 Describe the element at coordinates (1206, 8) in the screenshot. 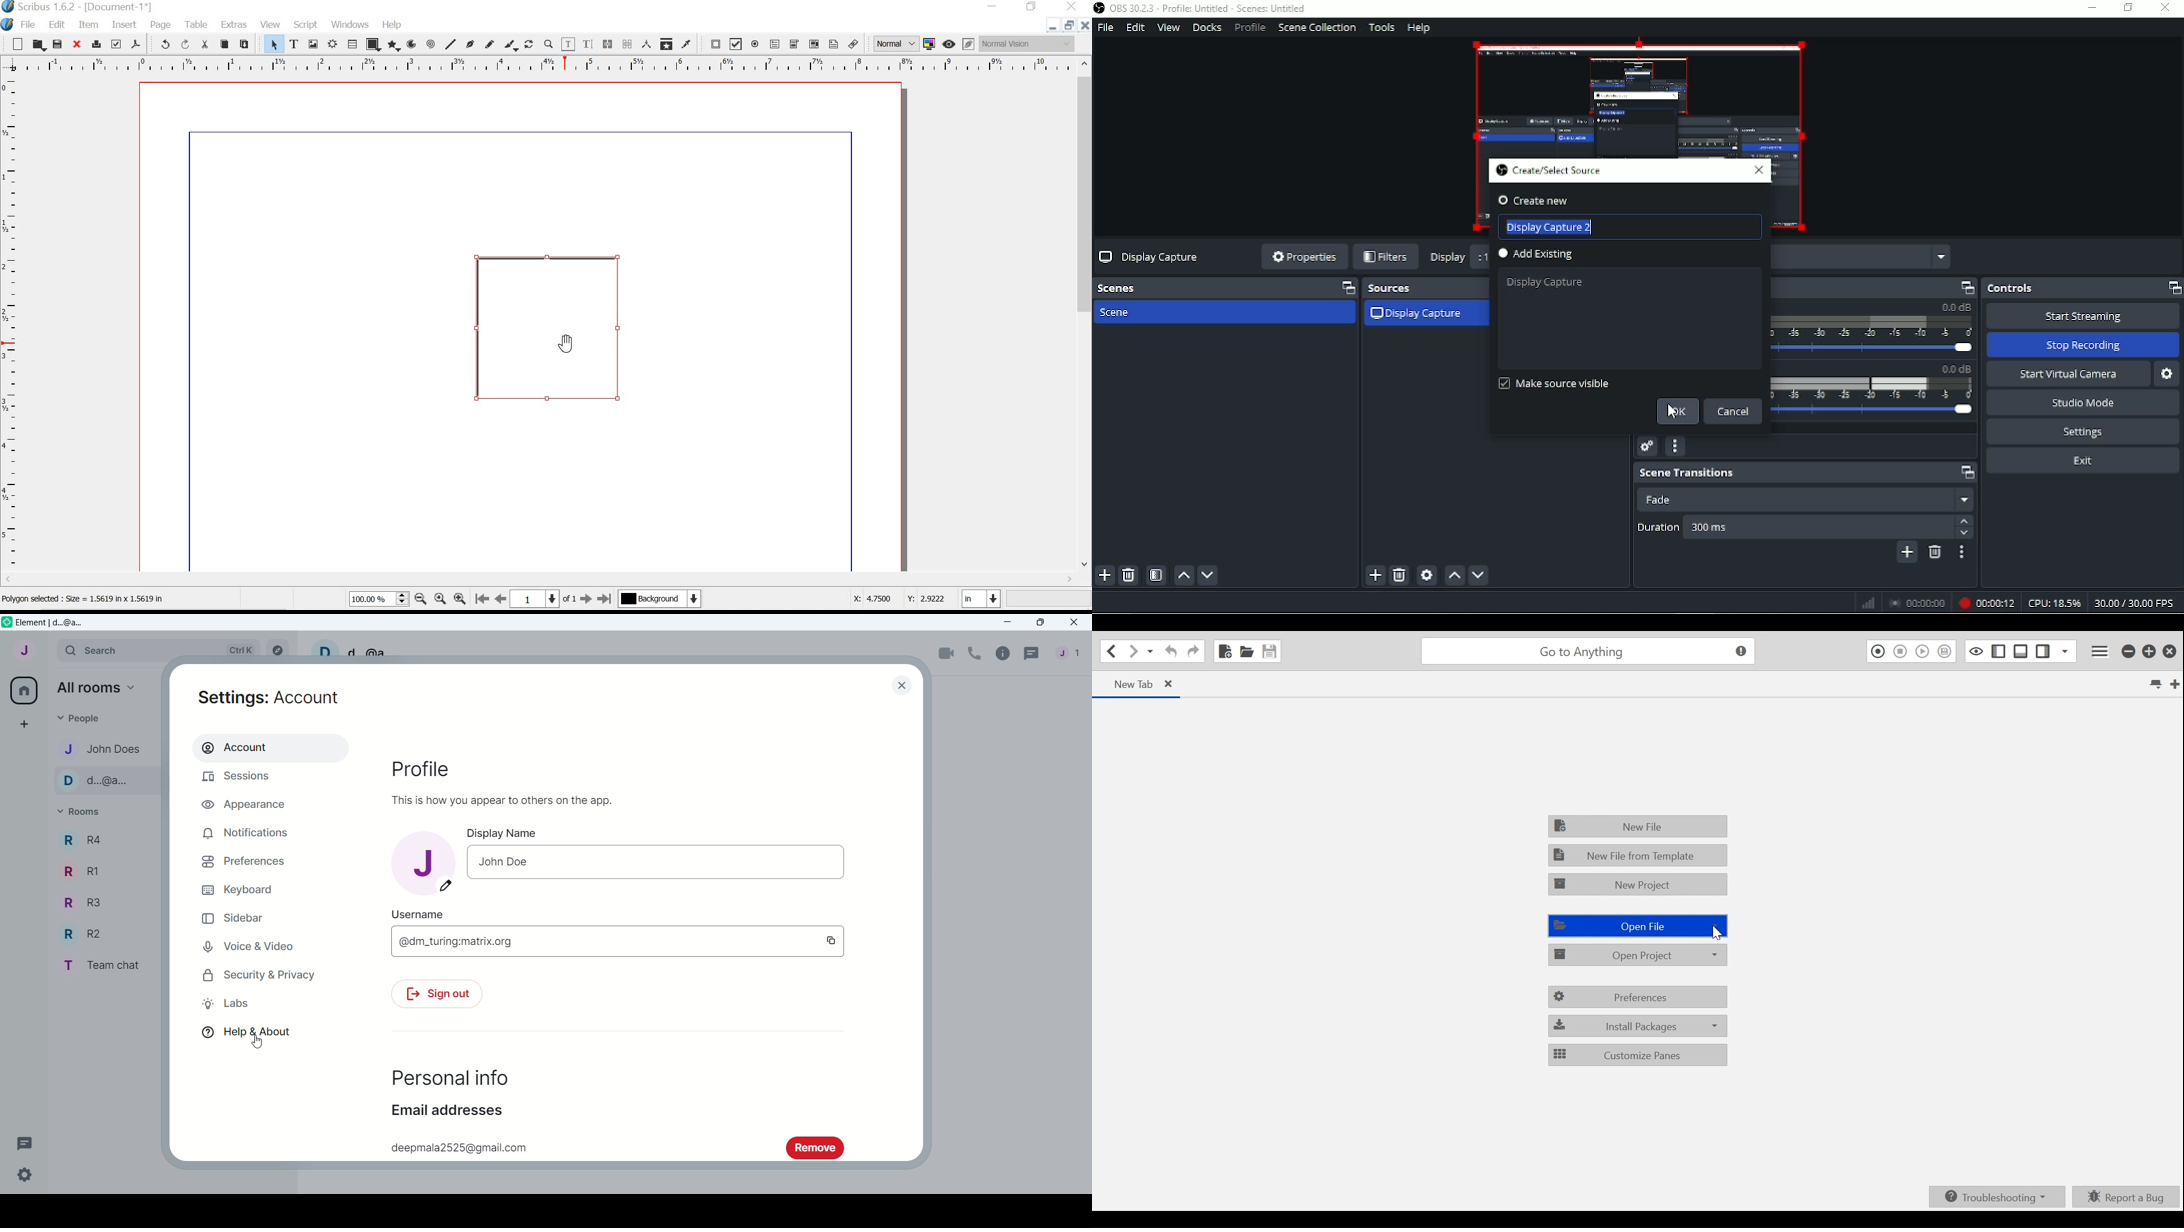

I see `OBS 30.2.3 - Profile: Untitled - Scenes: Untitled` at that location.